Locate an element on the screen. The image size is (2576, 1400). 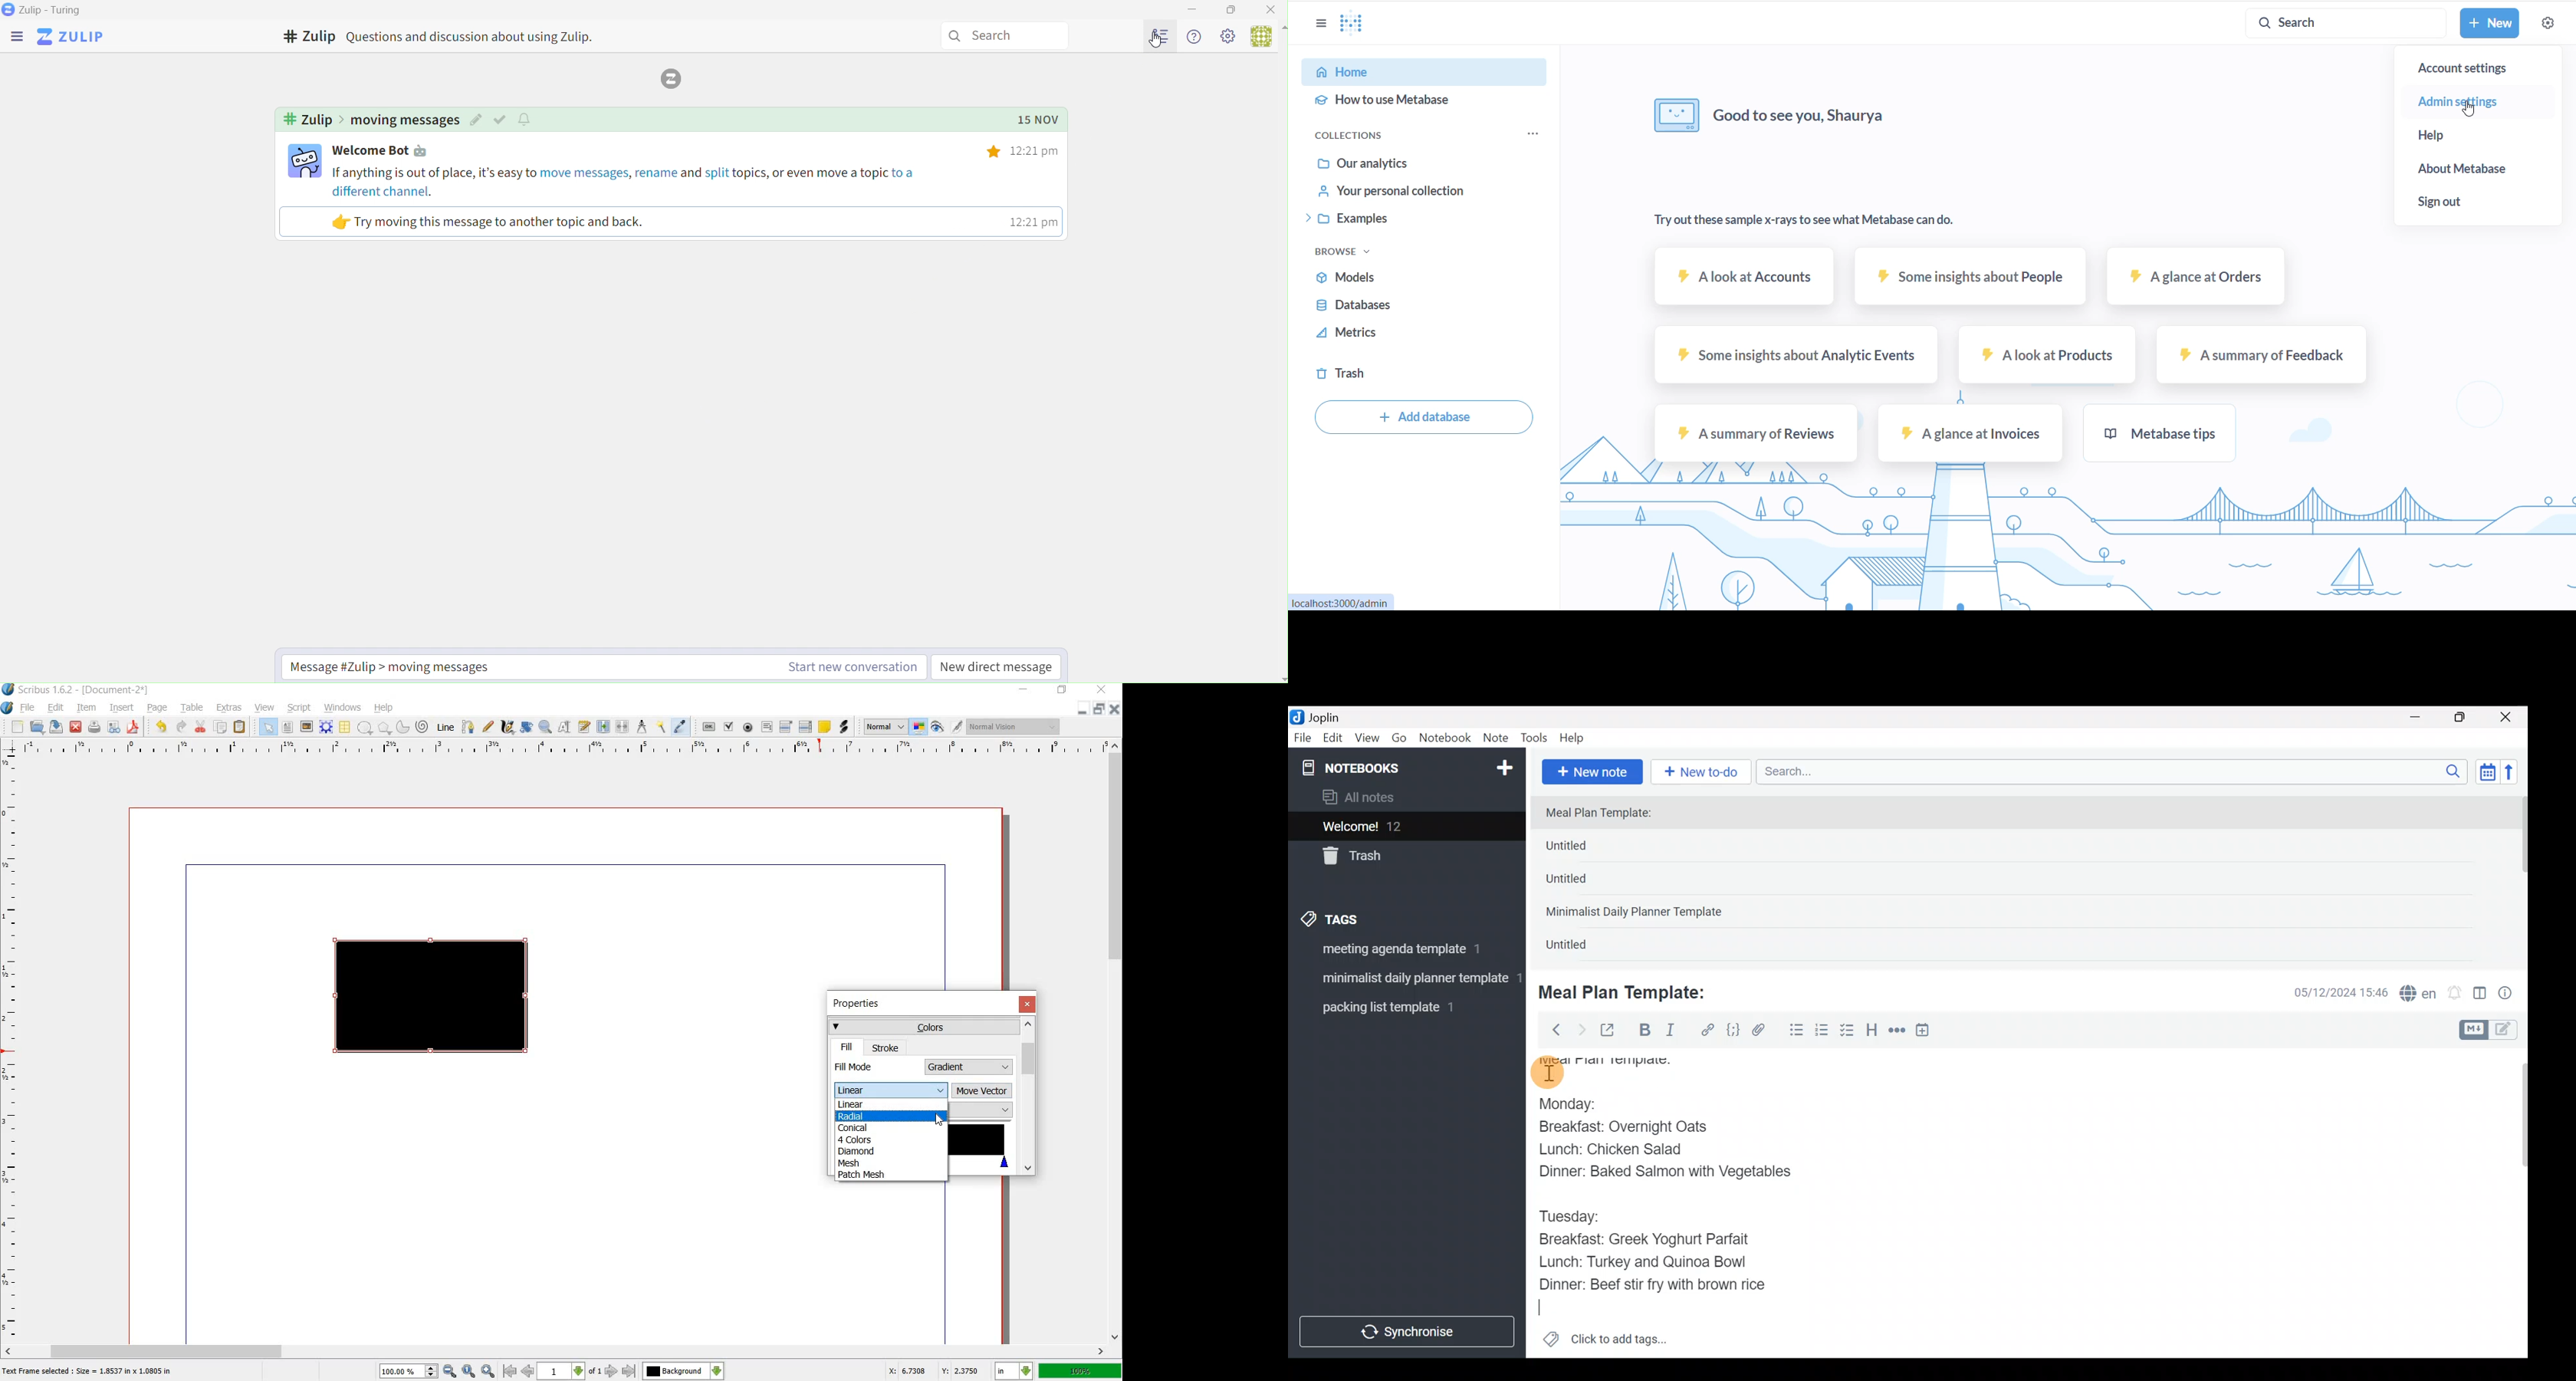
Back is located at coordinates (1551, 1029).